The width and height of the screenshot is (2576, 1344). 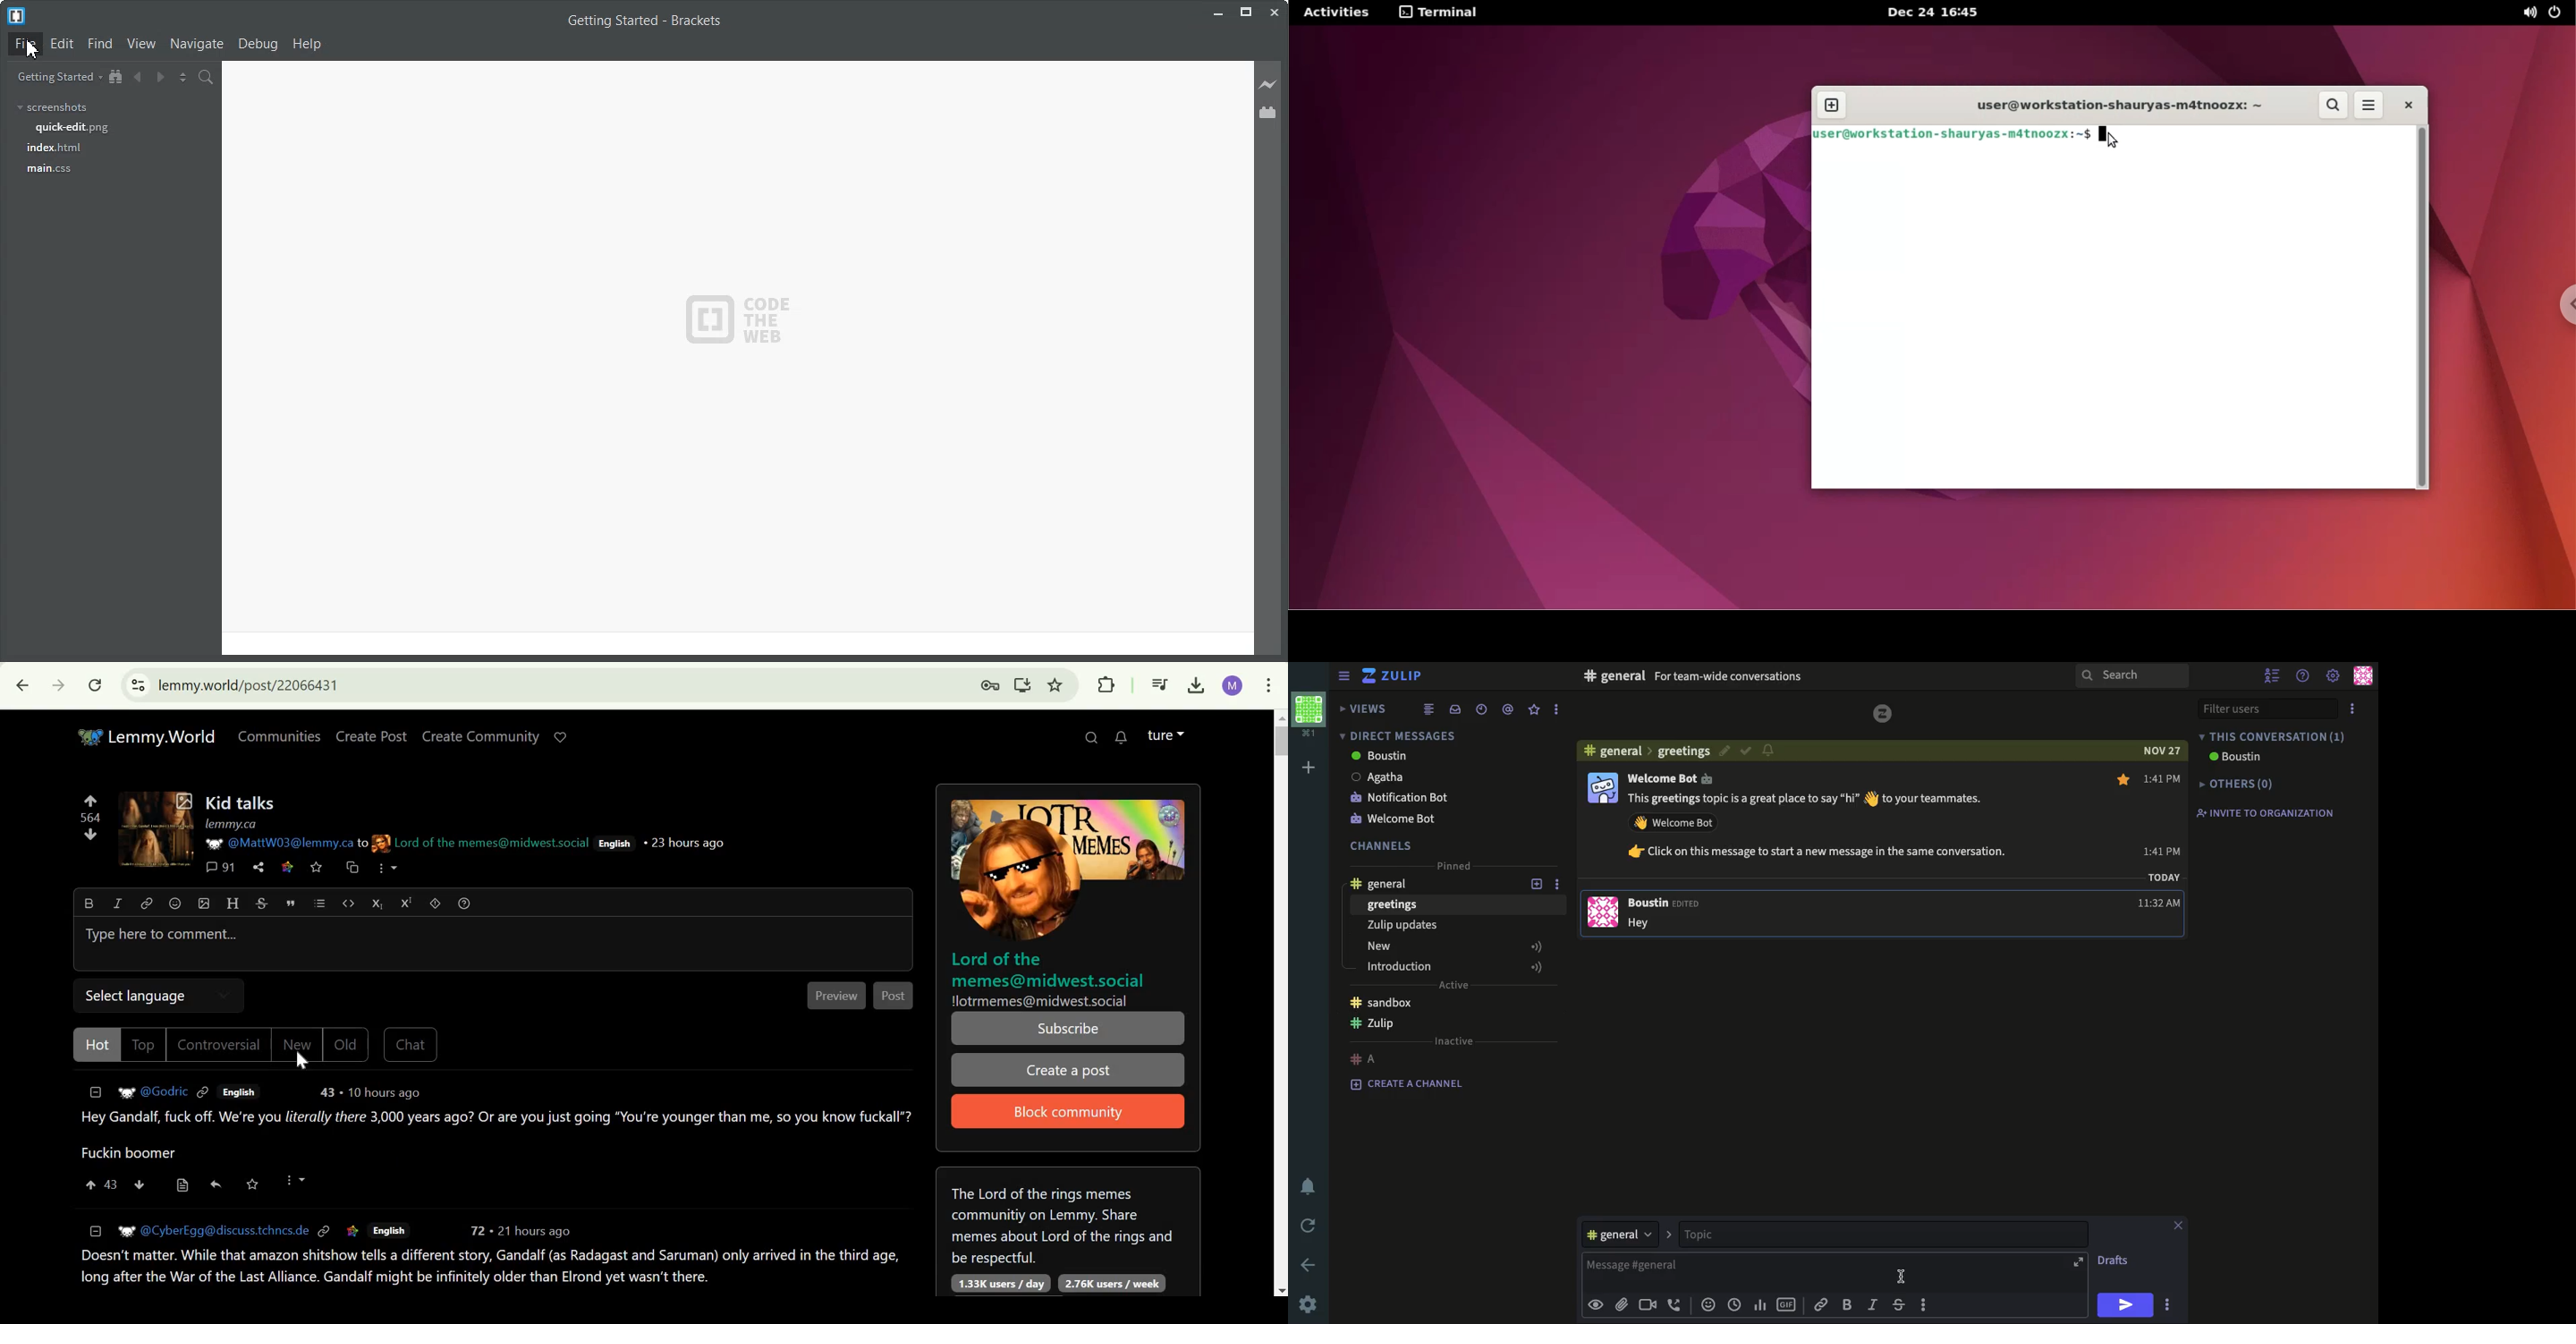 What do you see at coordinates (740, 319) in the screenshot?
I see `Logo` at bounding box center [740, 319].